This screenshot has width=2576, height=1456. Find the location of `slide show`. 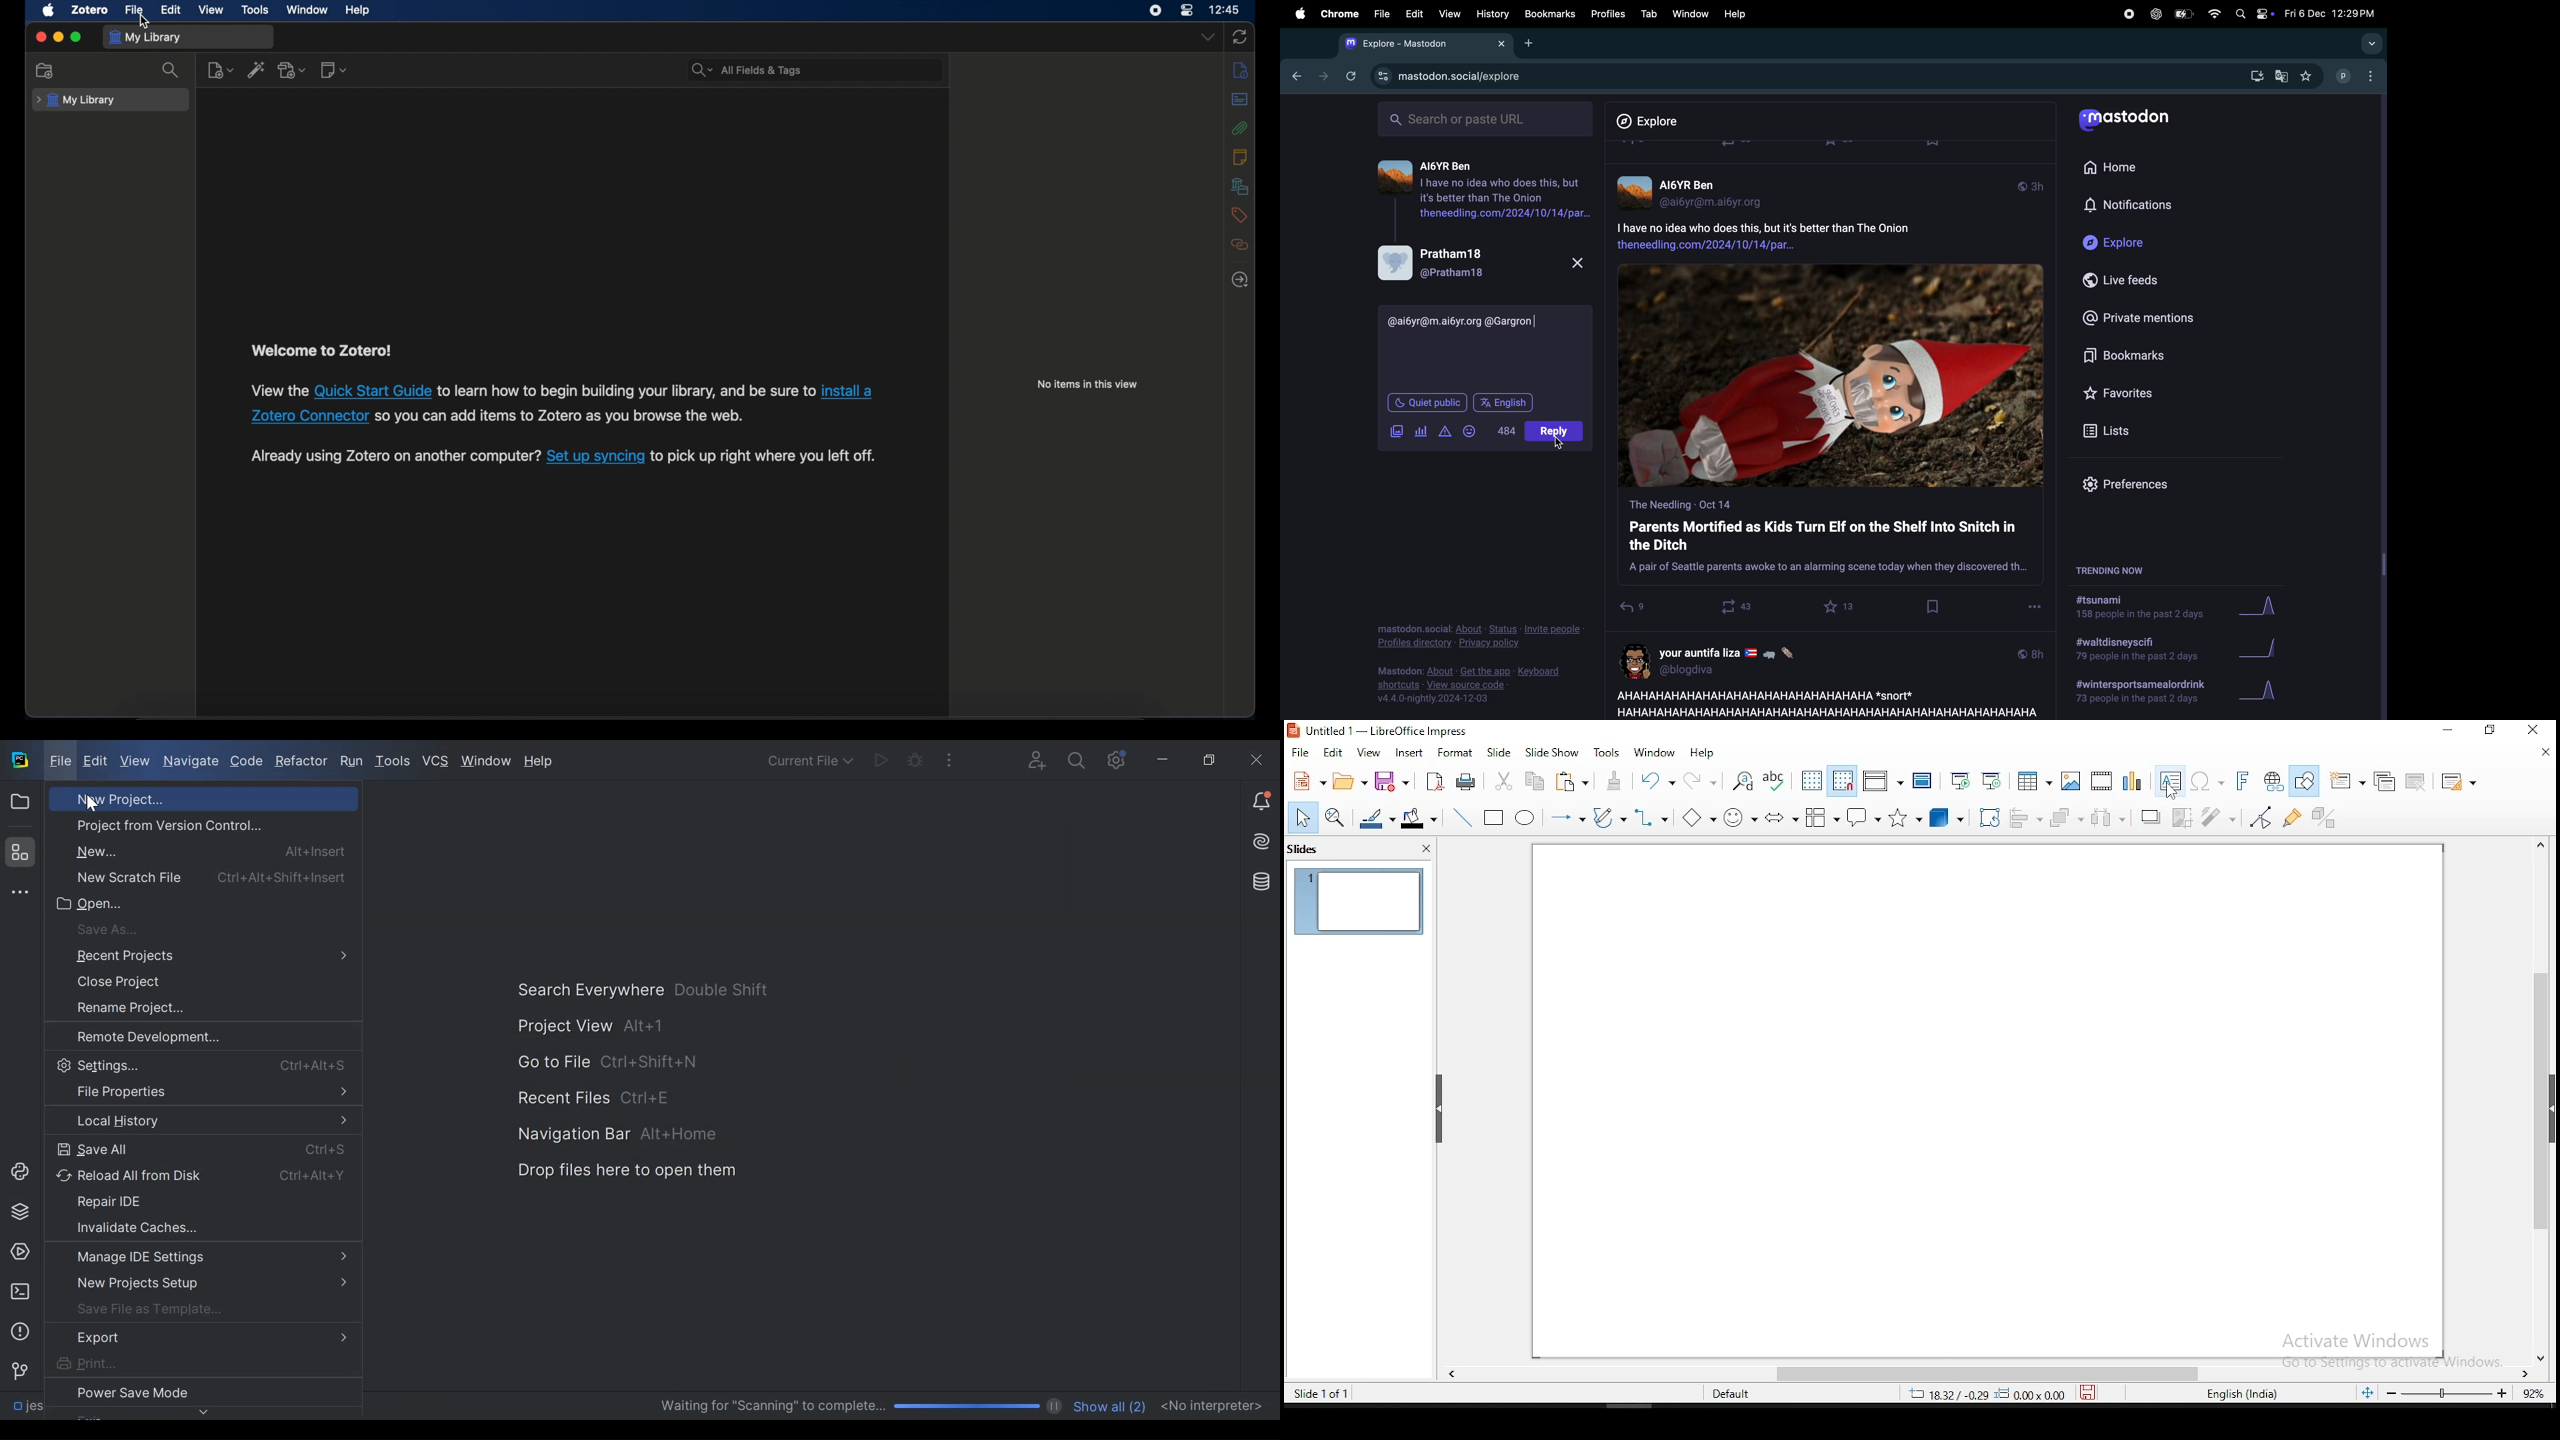

slide show is located at coordinates (1551, 753).